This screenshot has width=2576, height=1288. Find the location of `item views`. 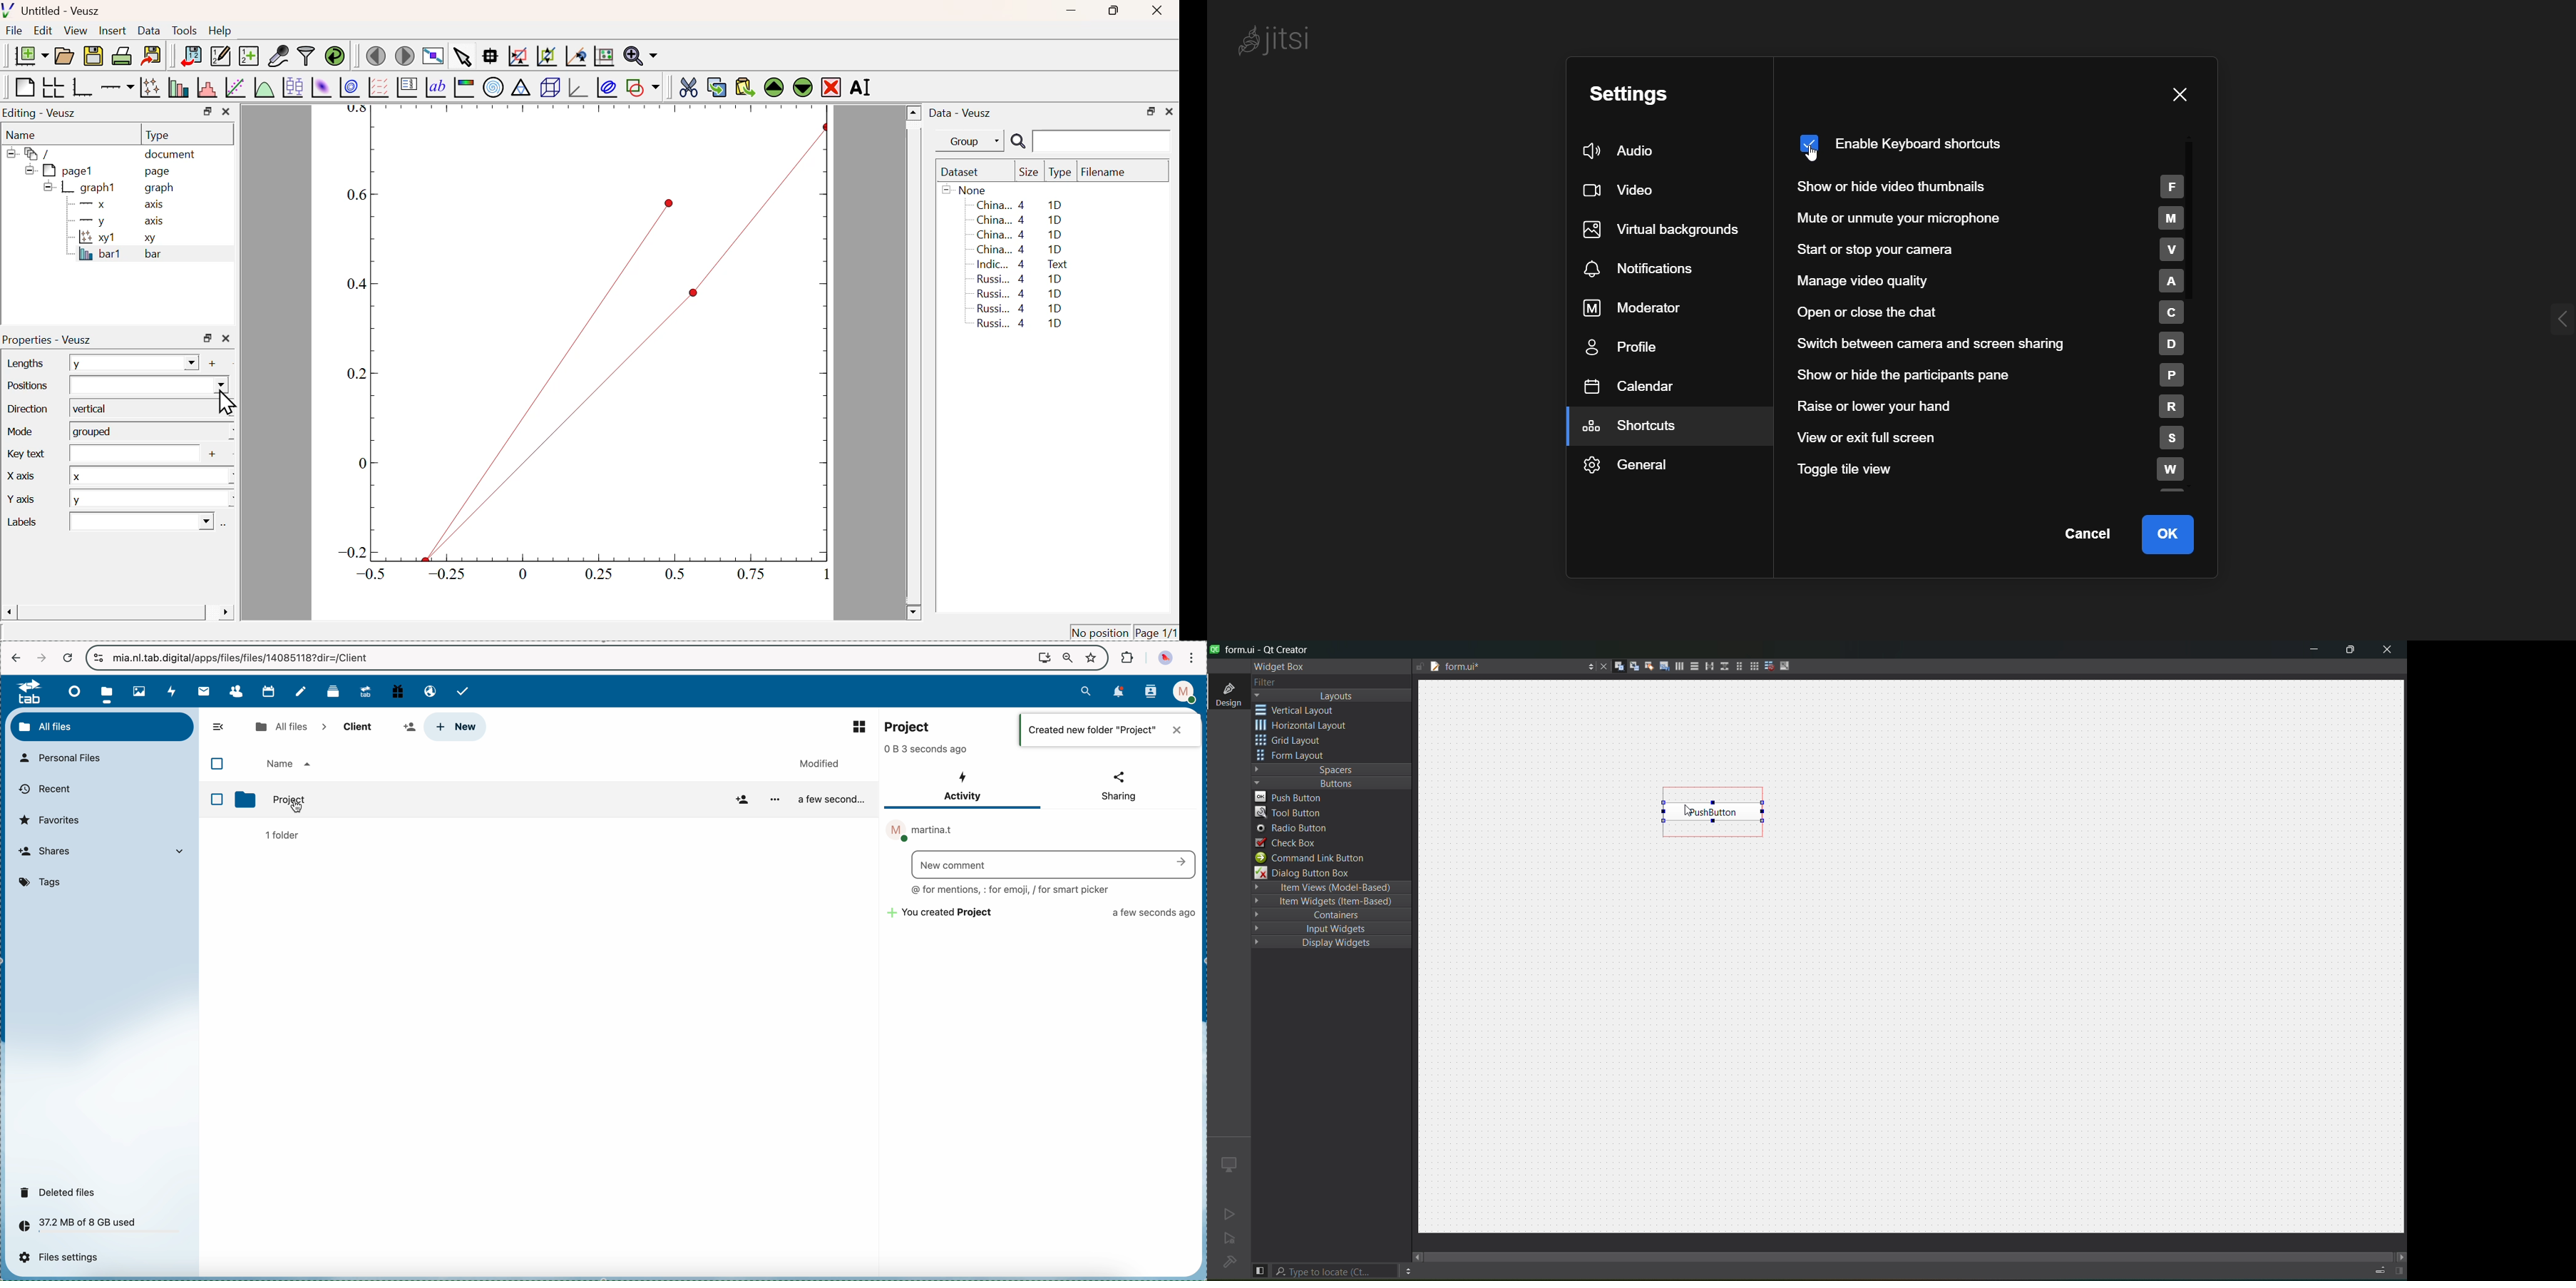

item views is located at coordinates (1330, 887).